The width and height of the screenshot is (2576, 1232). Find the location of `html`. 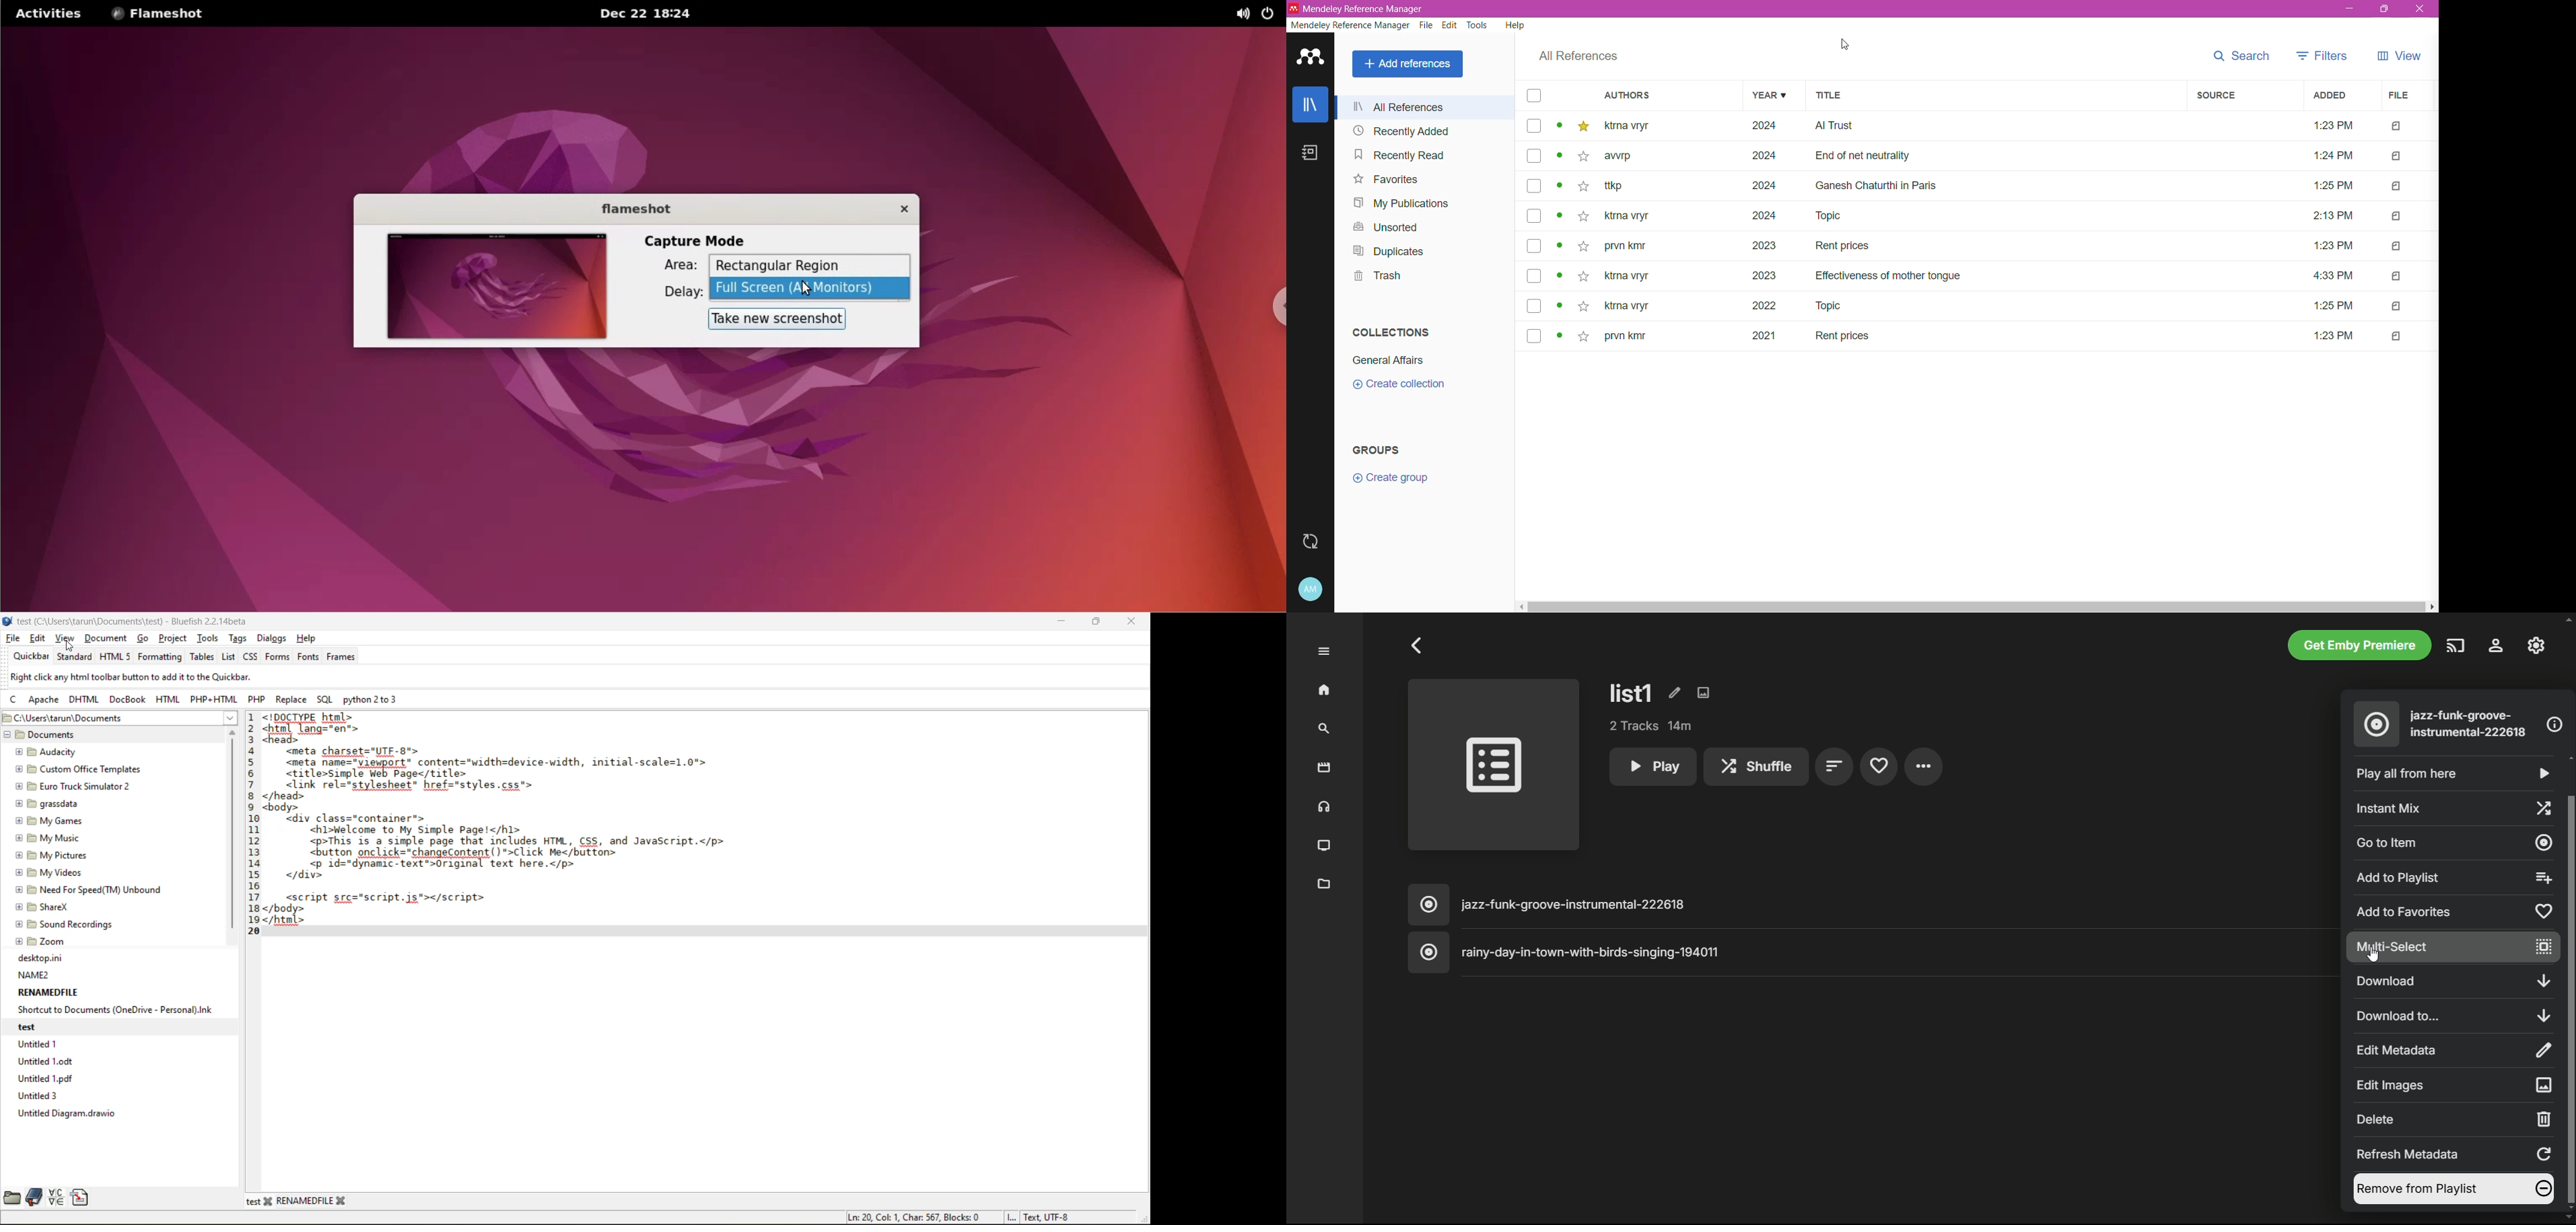

html is located at coordinates (168, 700).